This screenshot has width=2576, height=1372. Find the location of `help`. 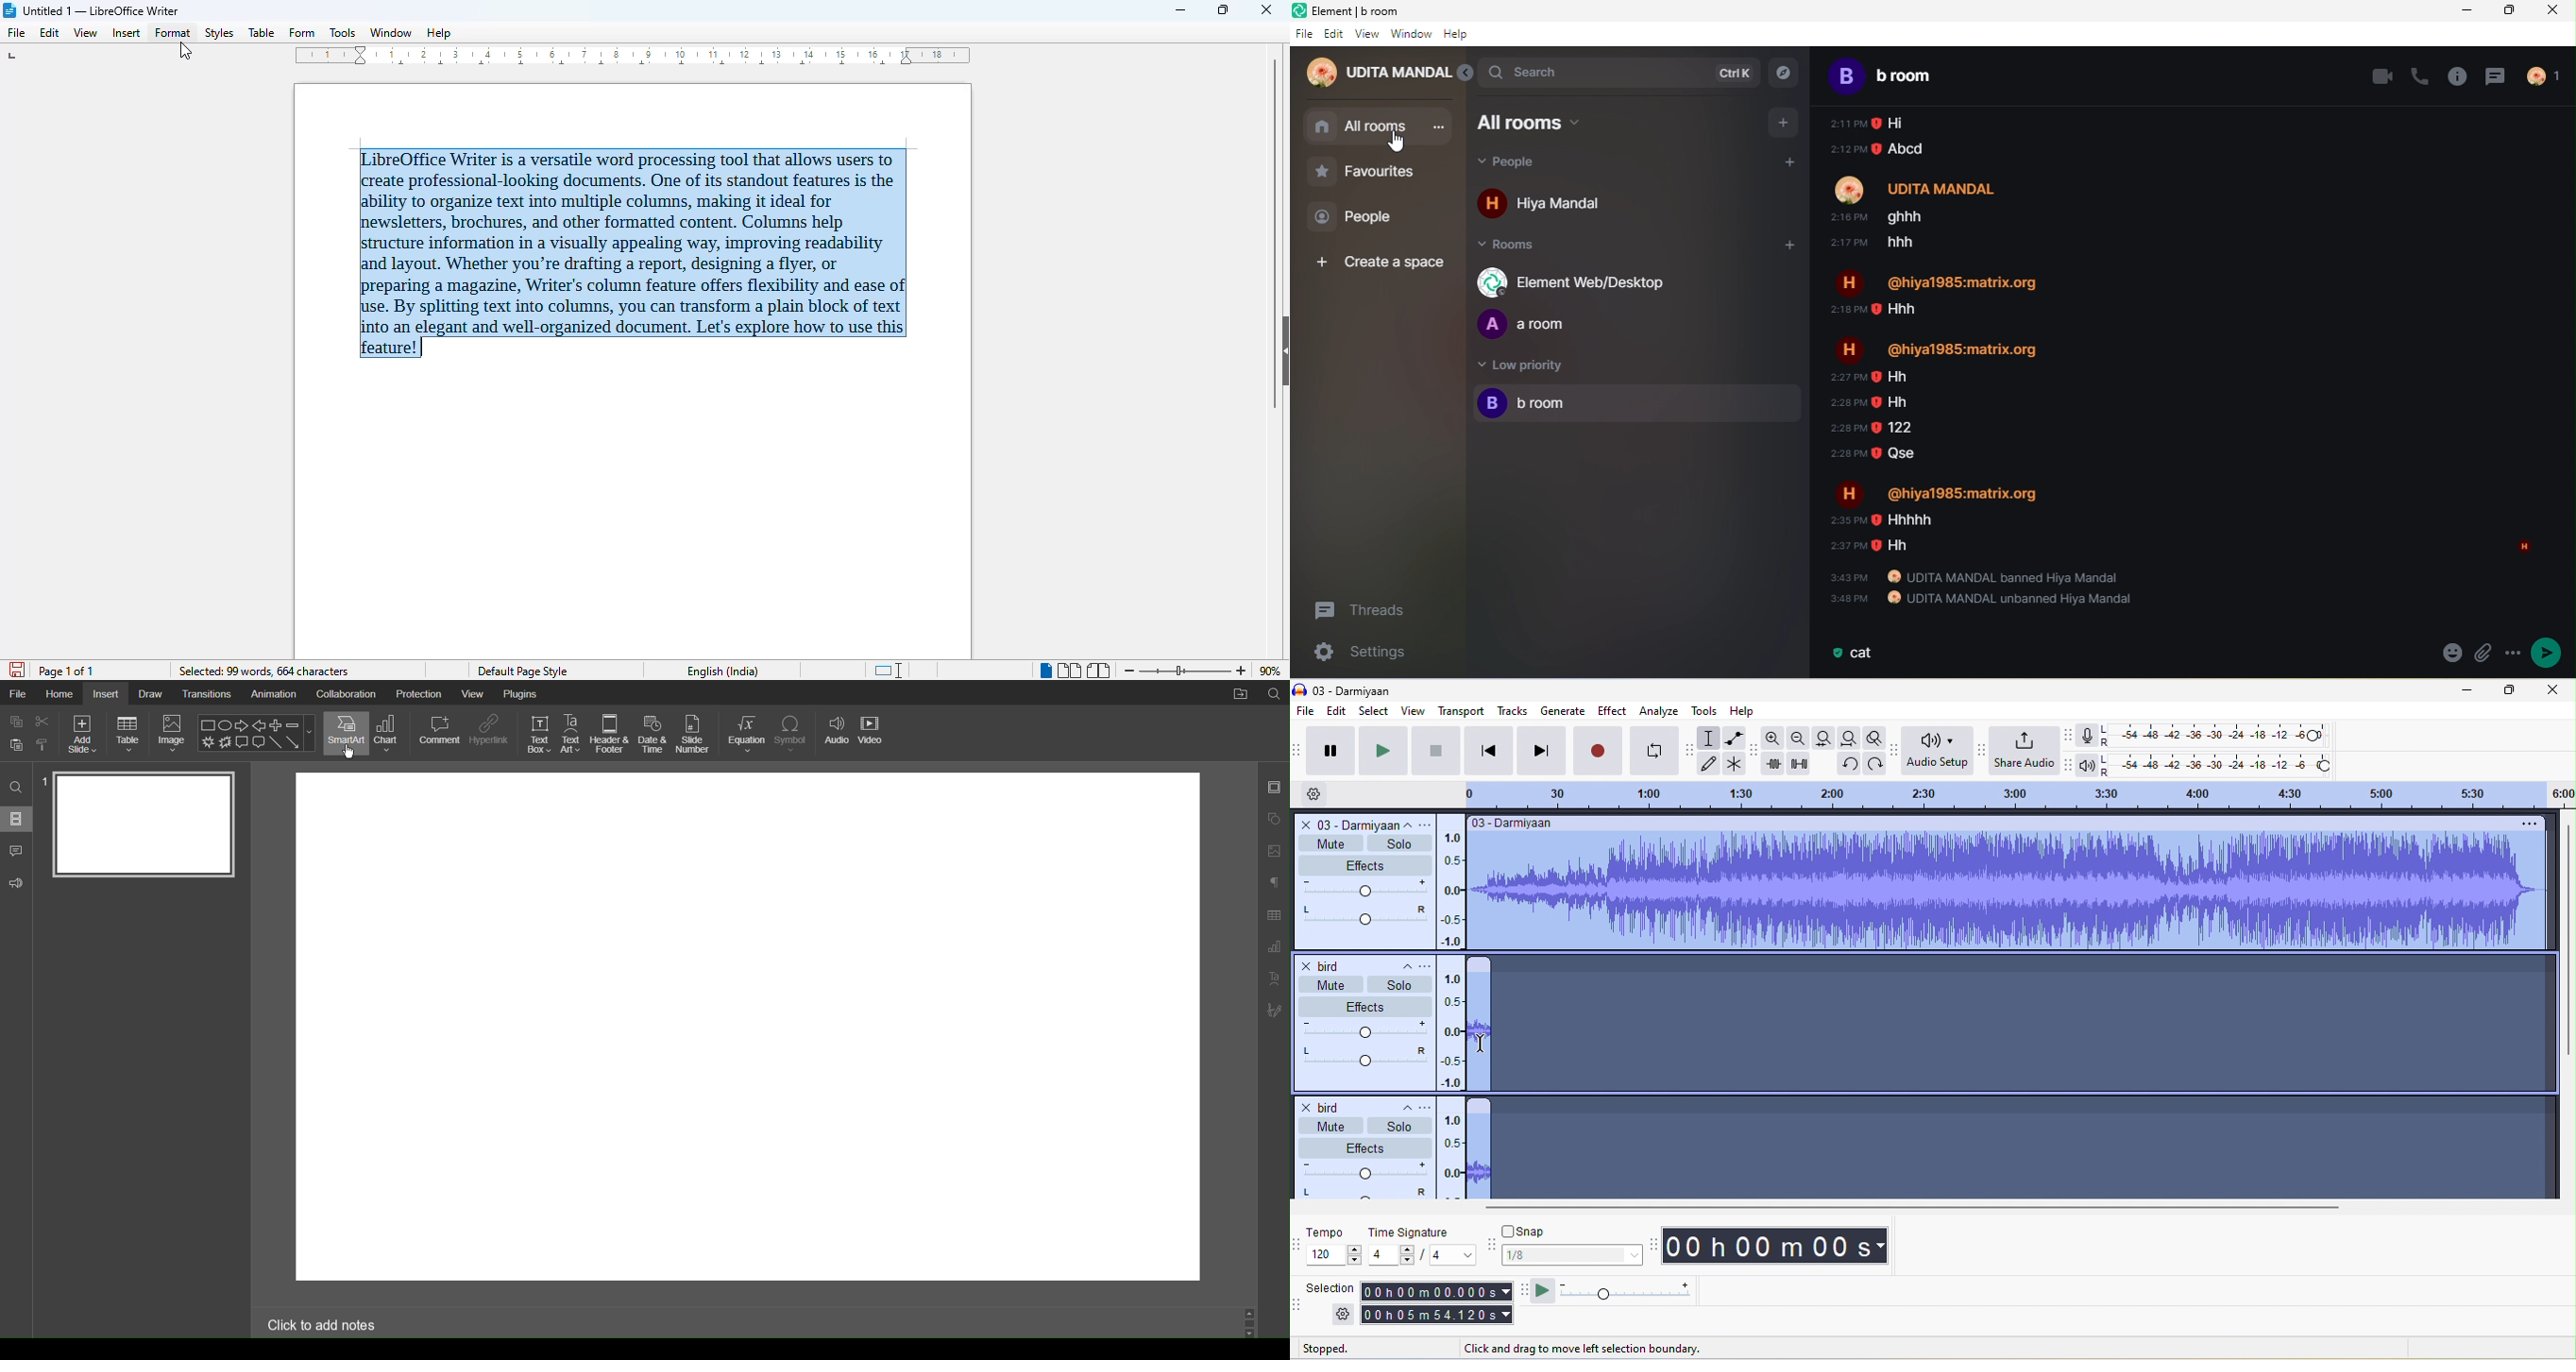

help is located at coordinates (439, 33).